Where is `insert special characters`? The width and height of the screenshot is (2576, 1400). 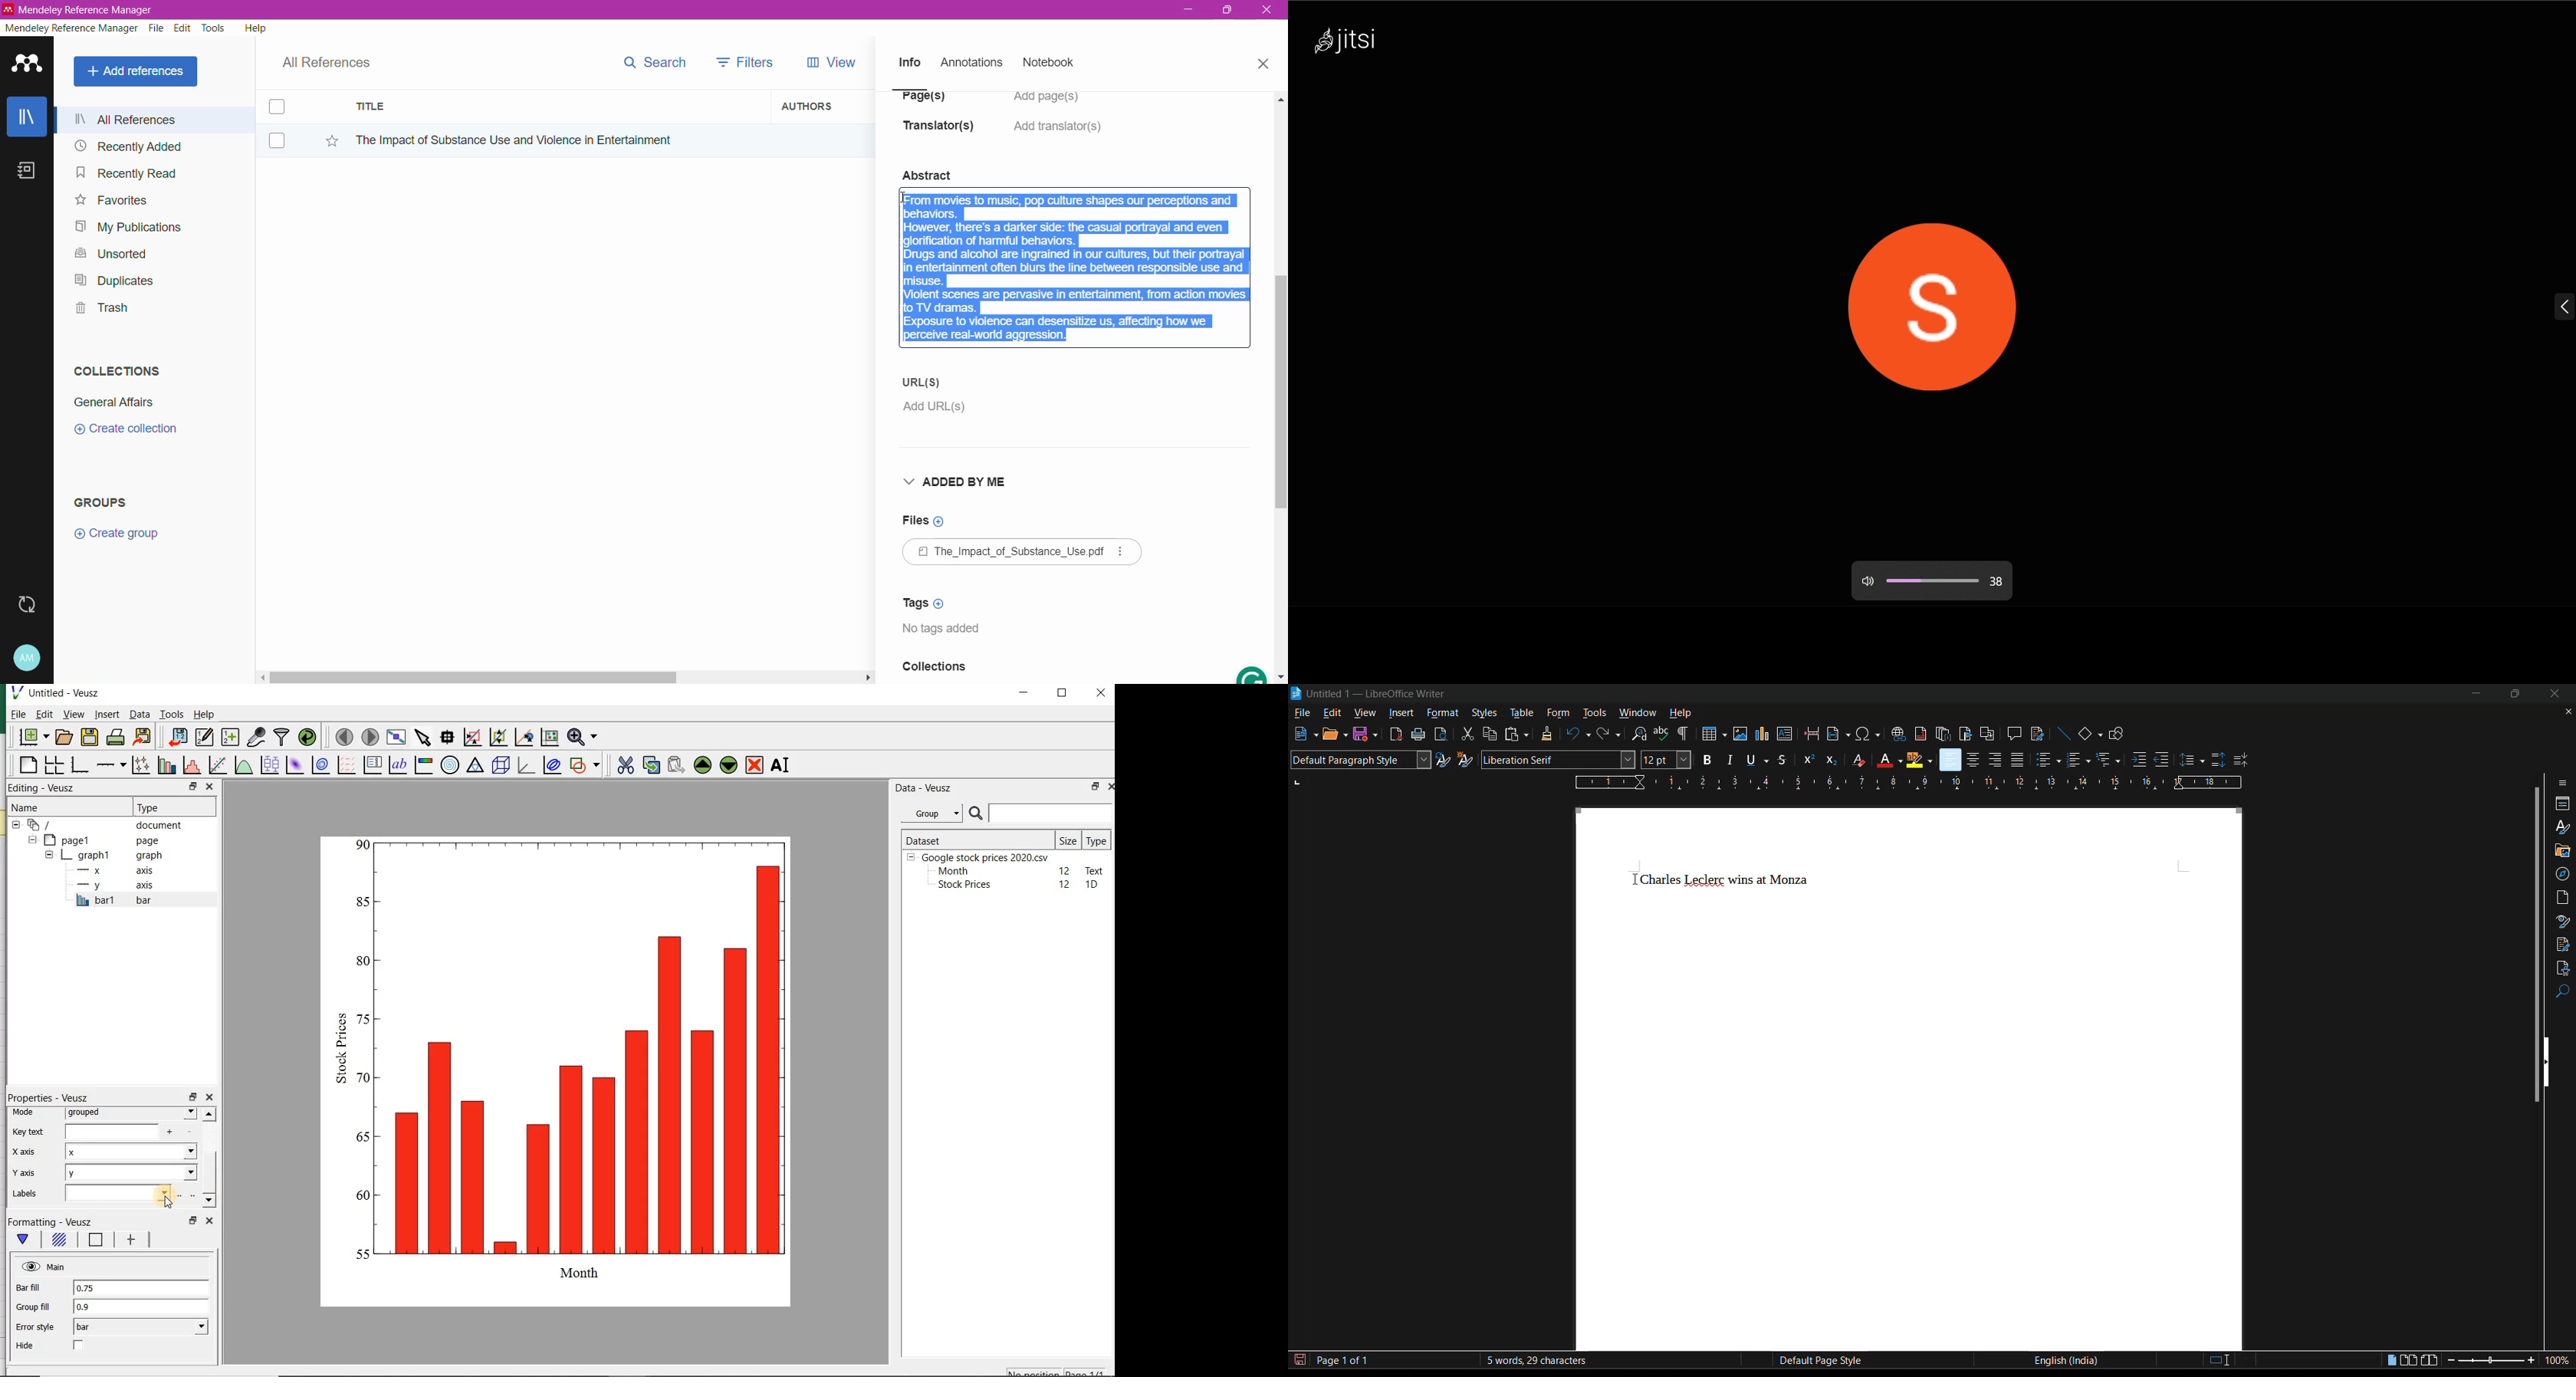
insert special characters is located at coordinates (1868, 734).